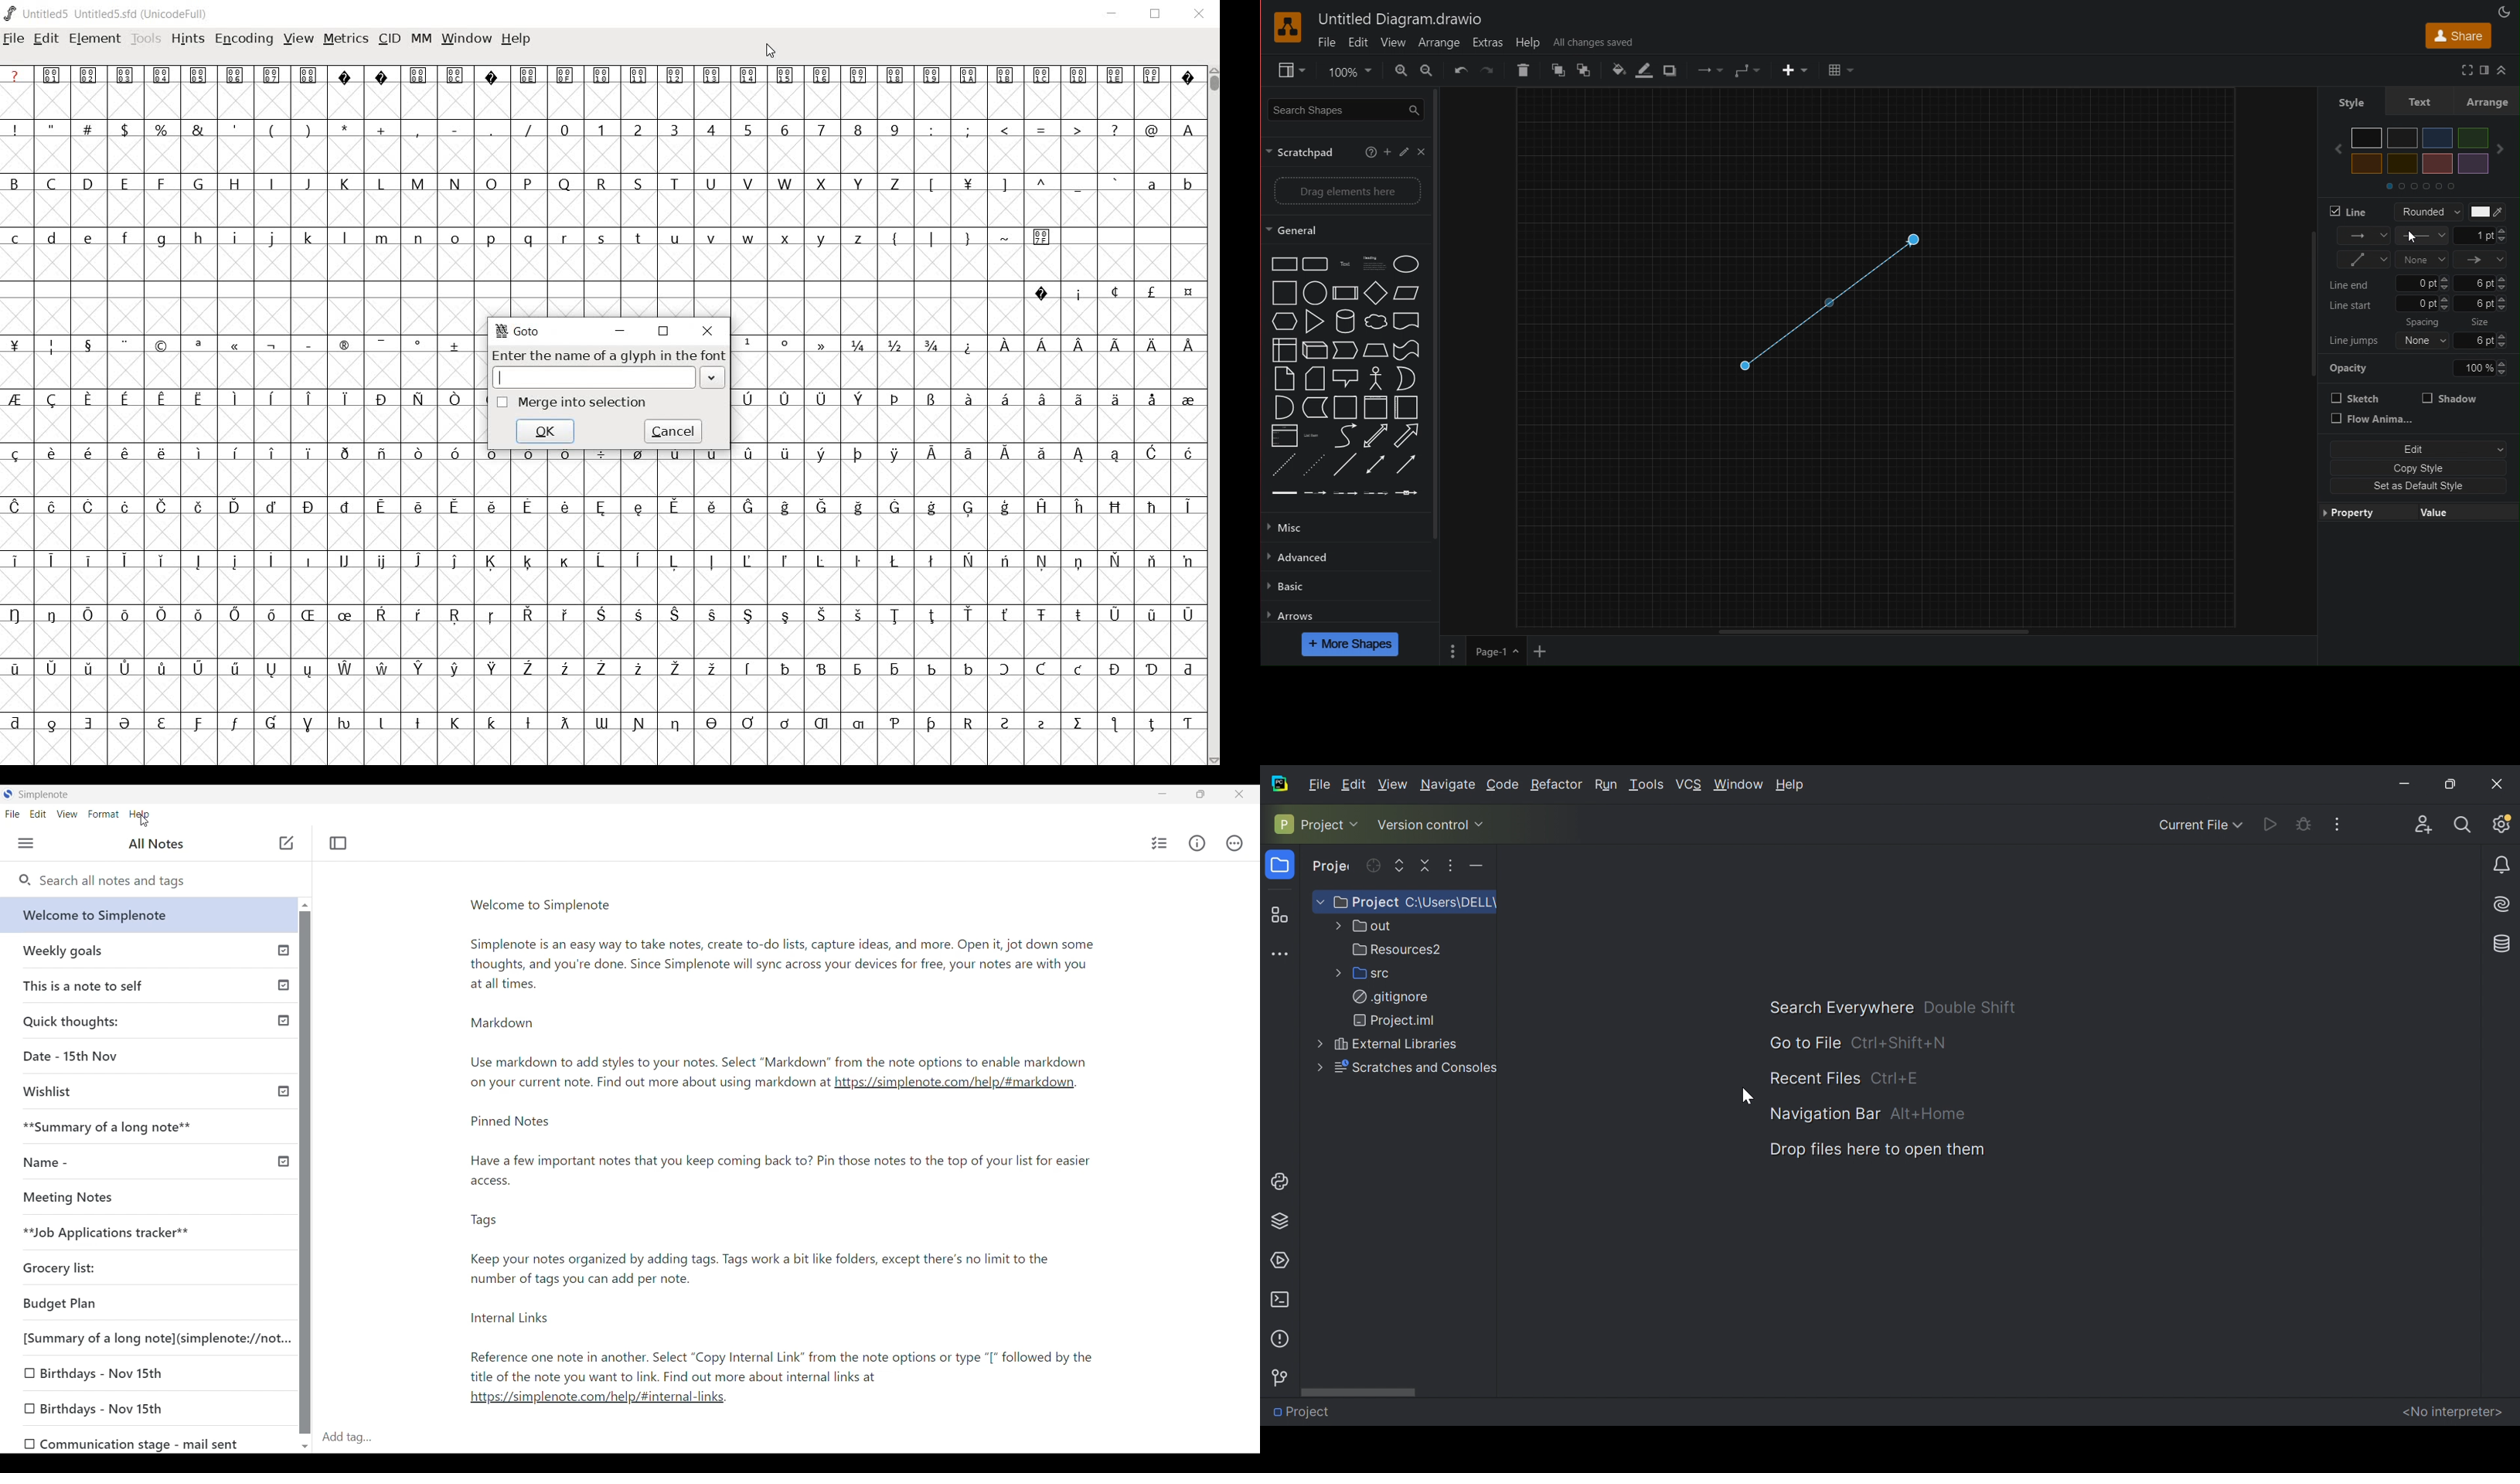 The width and height of the screenshot is (2520, 1484). I want to click on Symbol, so click(347, 76).